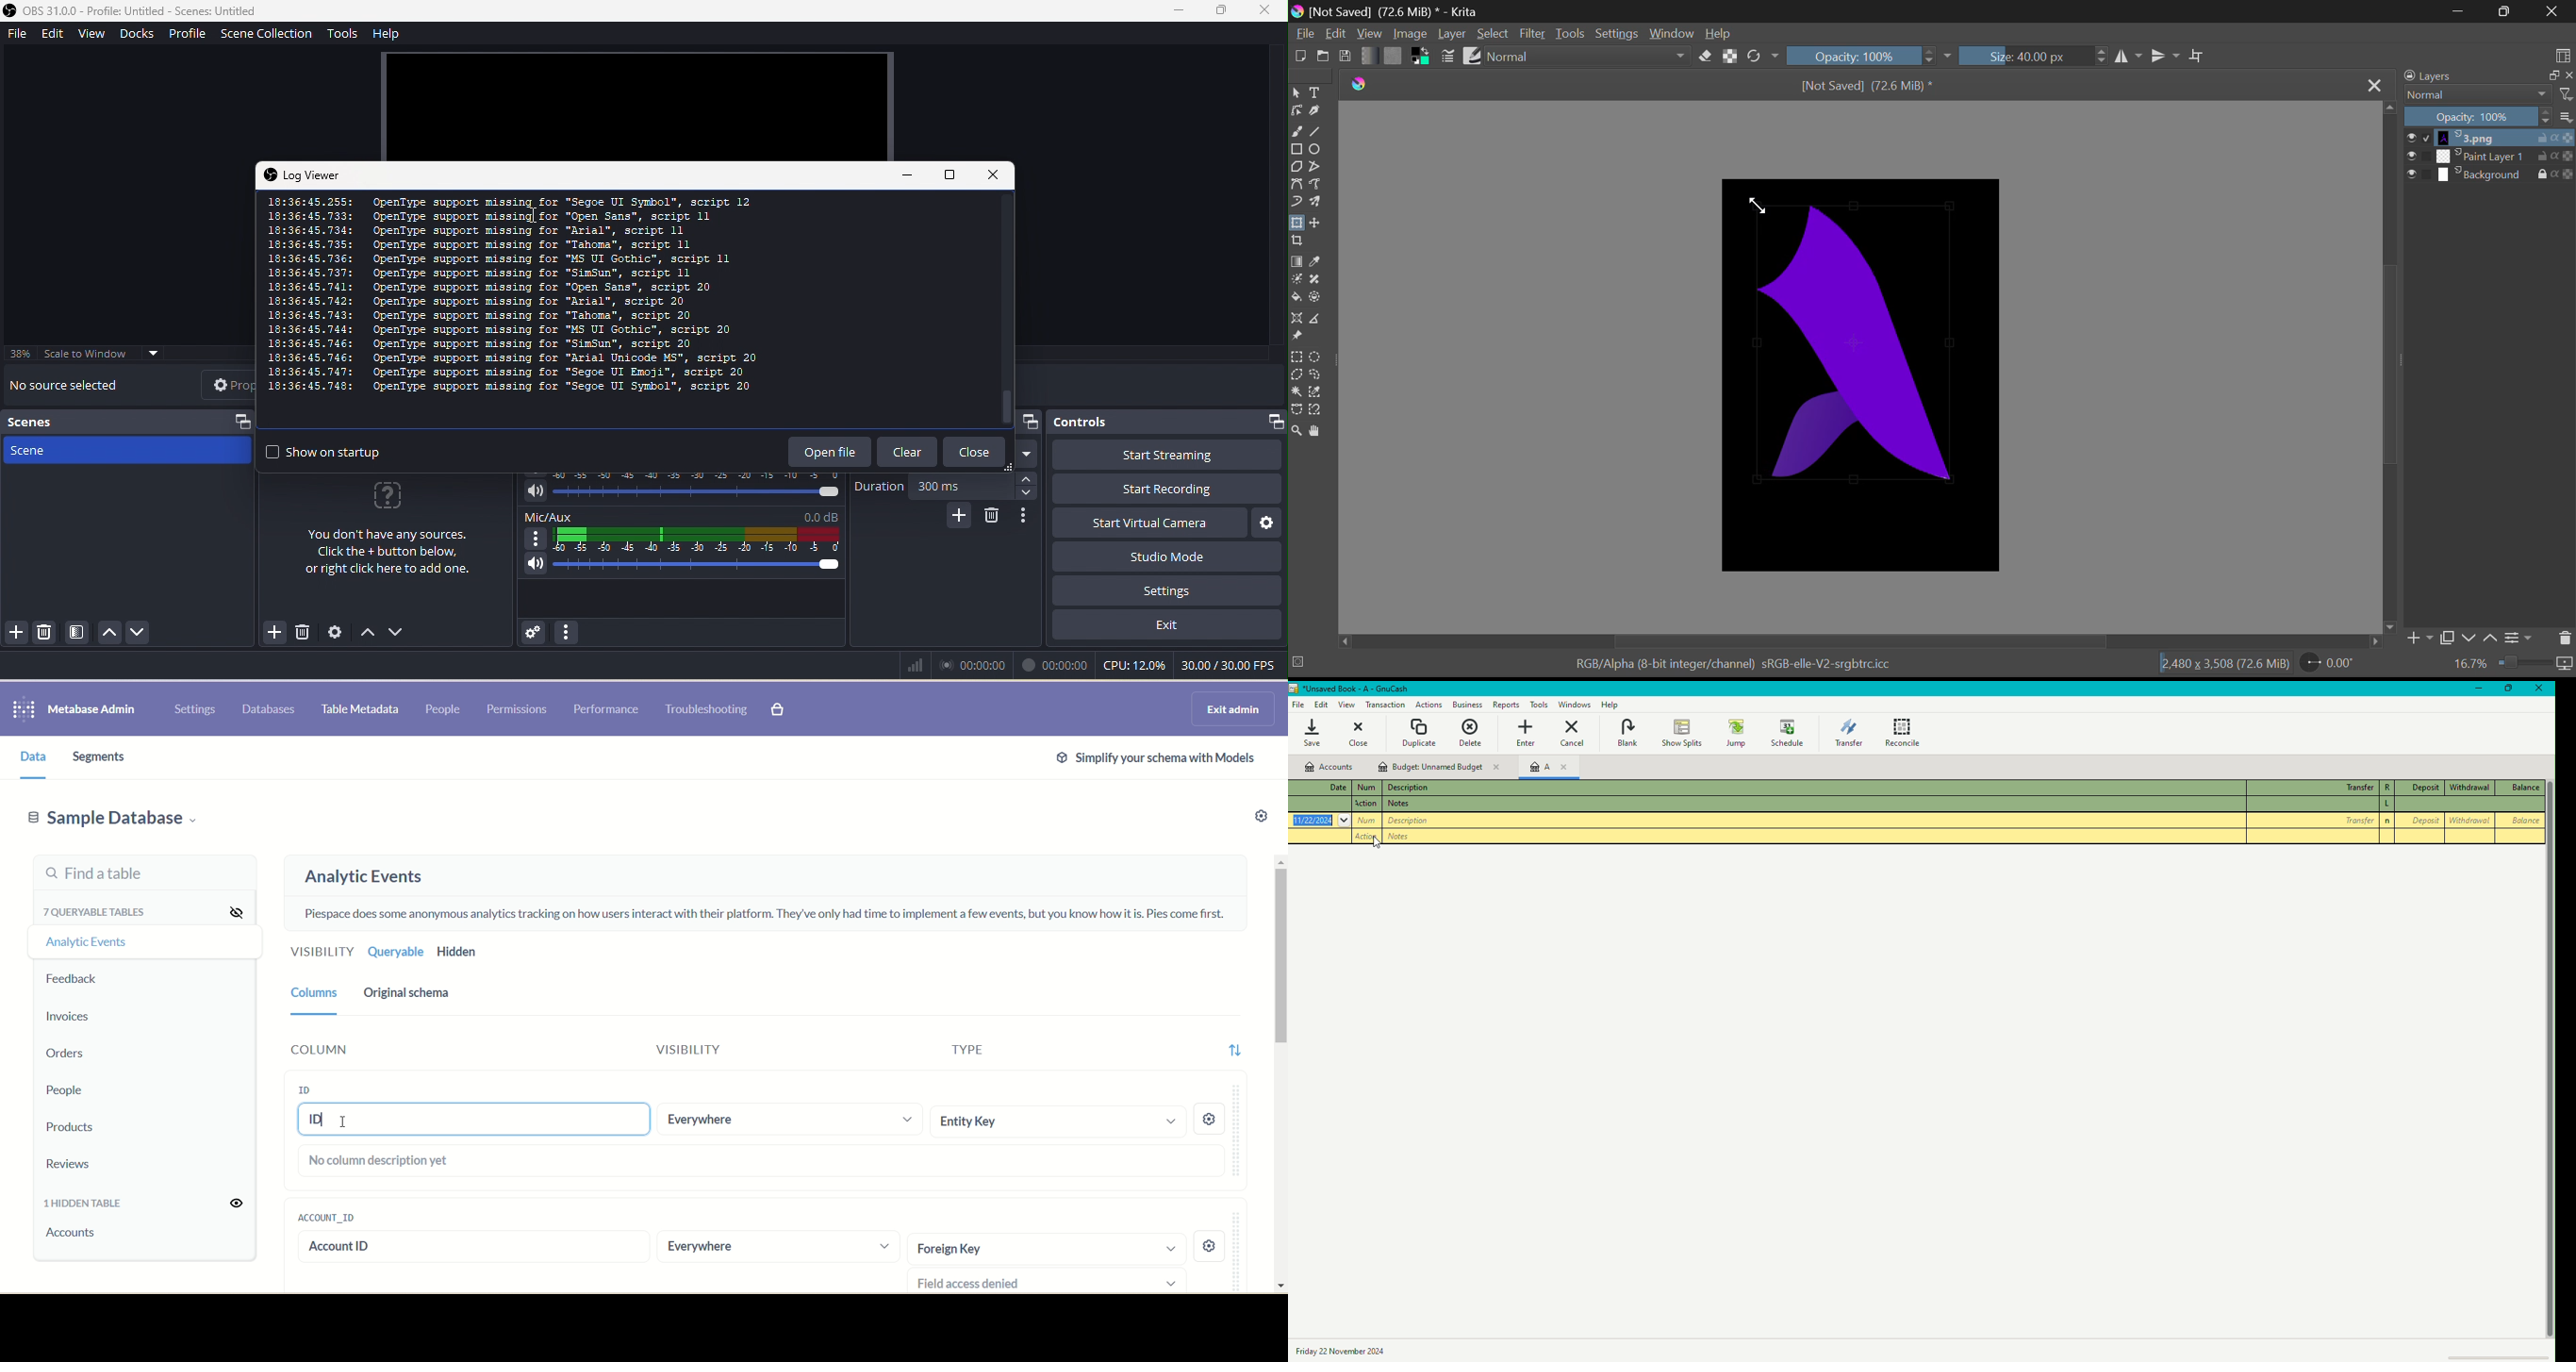 The width and height of the screenshot is (2576, 1372). I want to click on A, so click(1554, 767).